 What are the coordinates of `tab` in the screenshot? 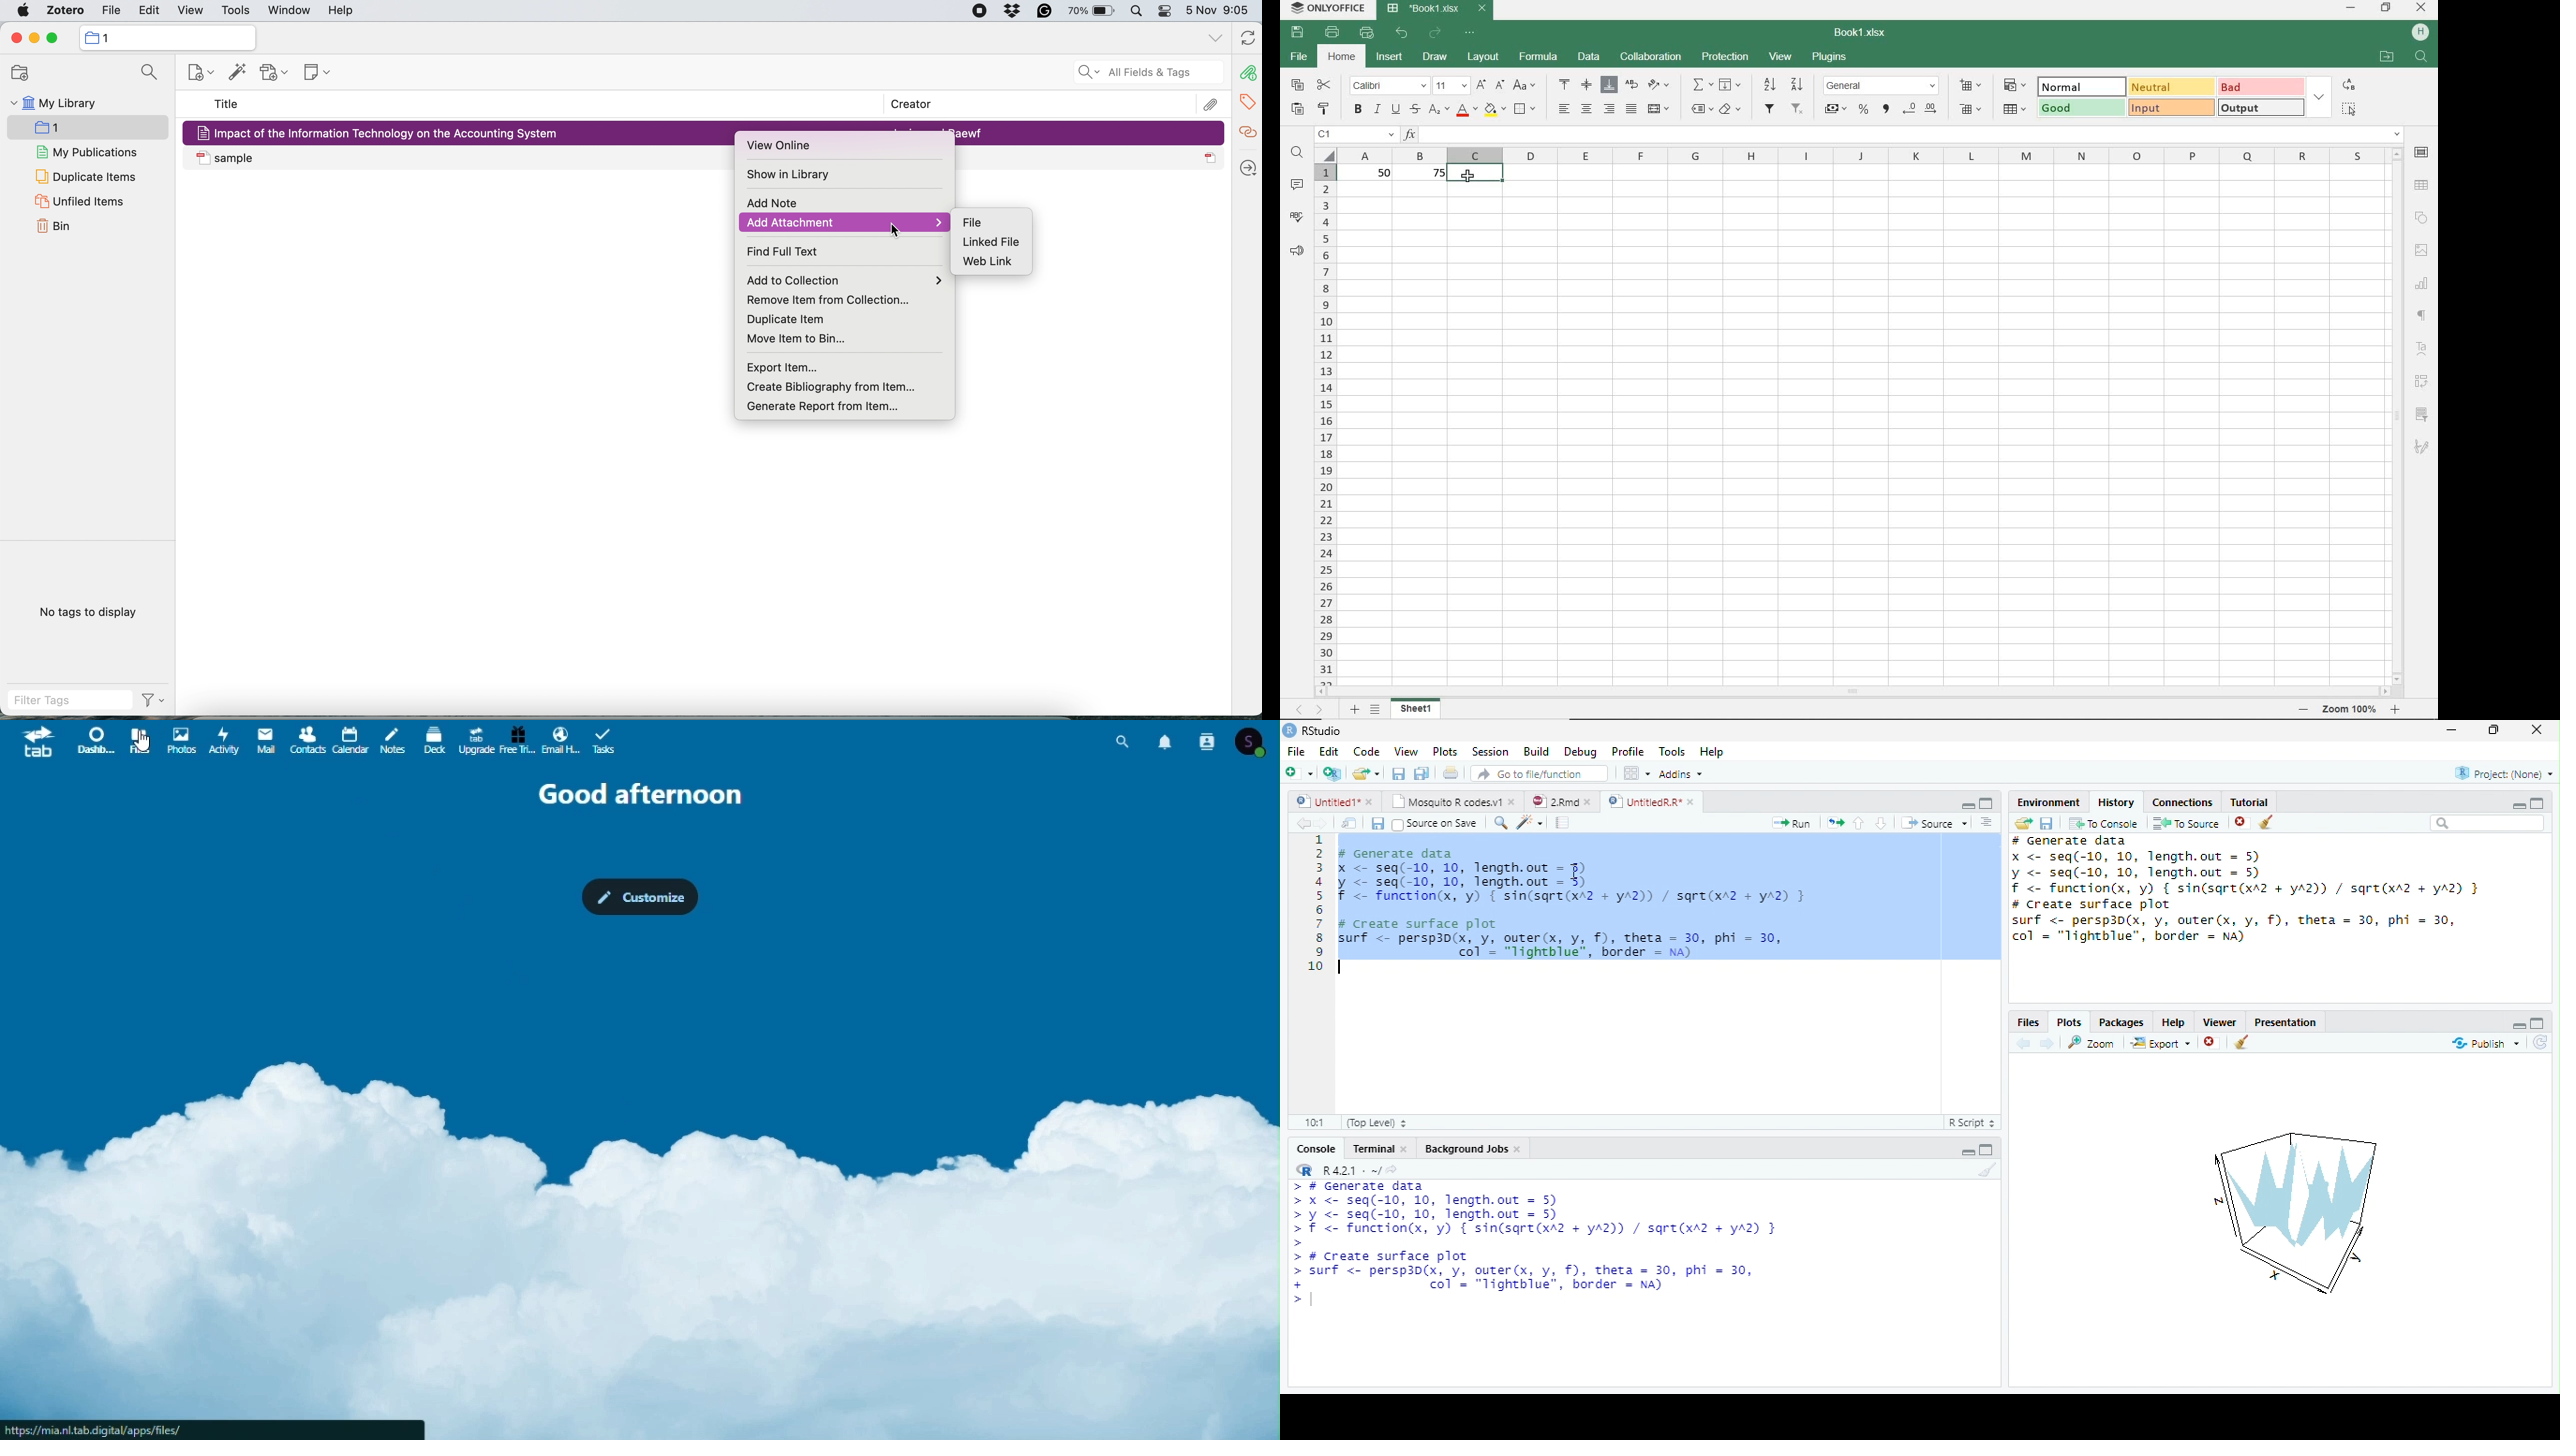 It's located at (33, 742).